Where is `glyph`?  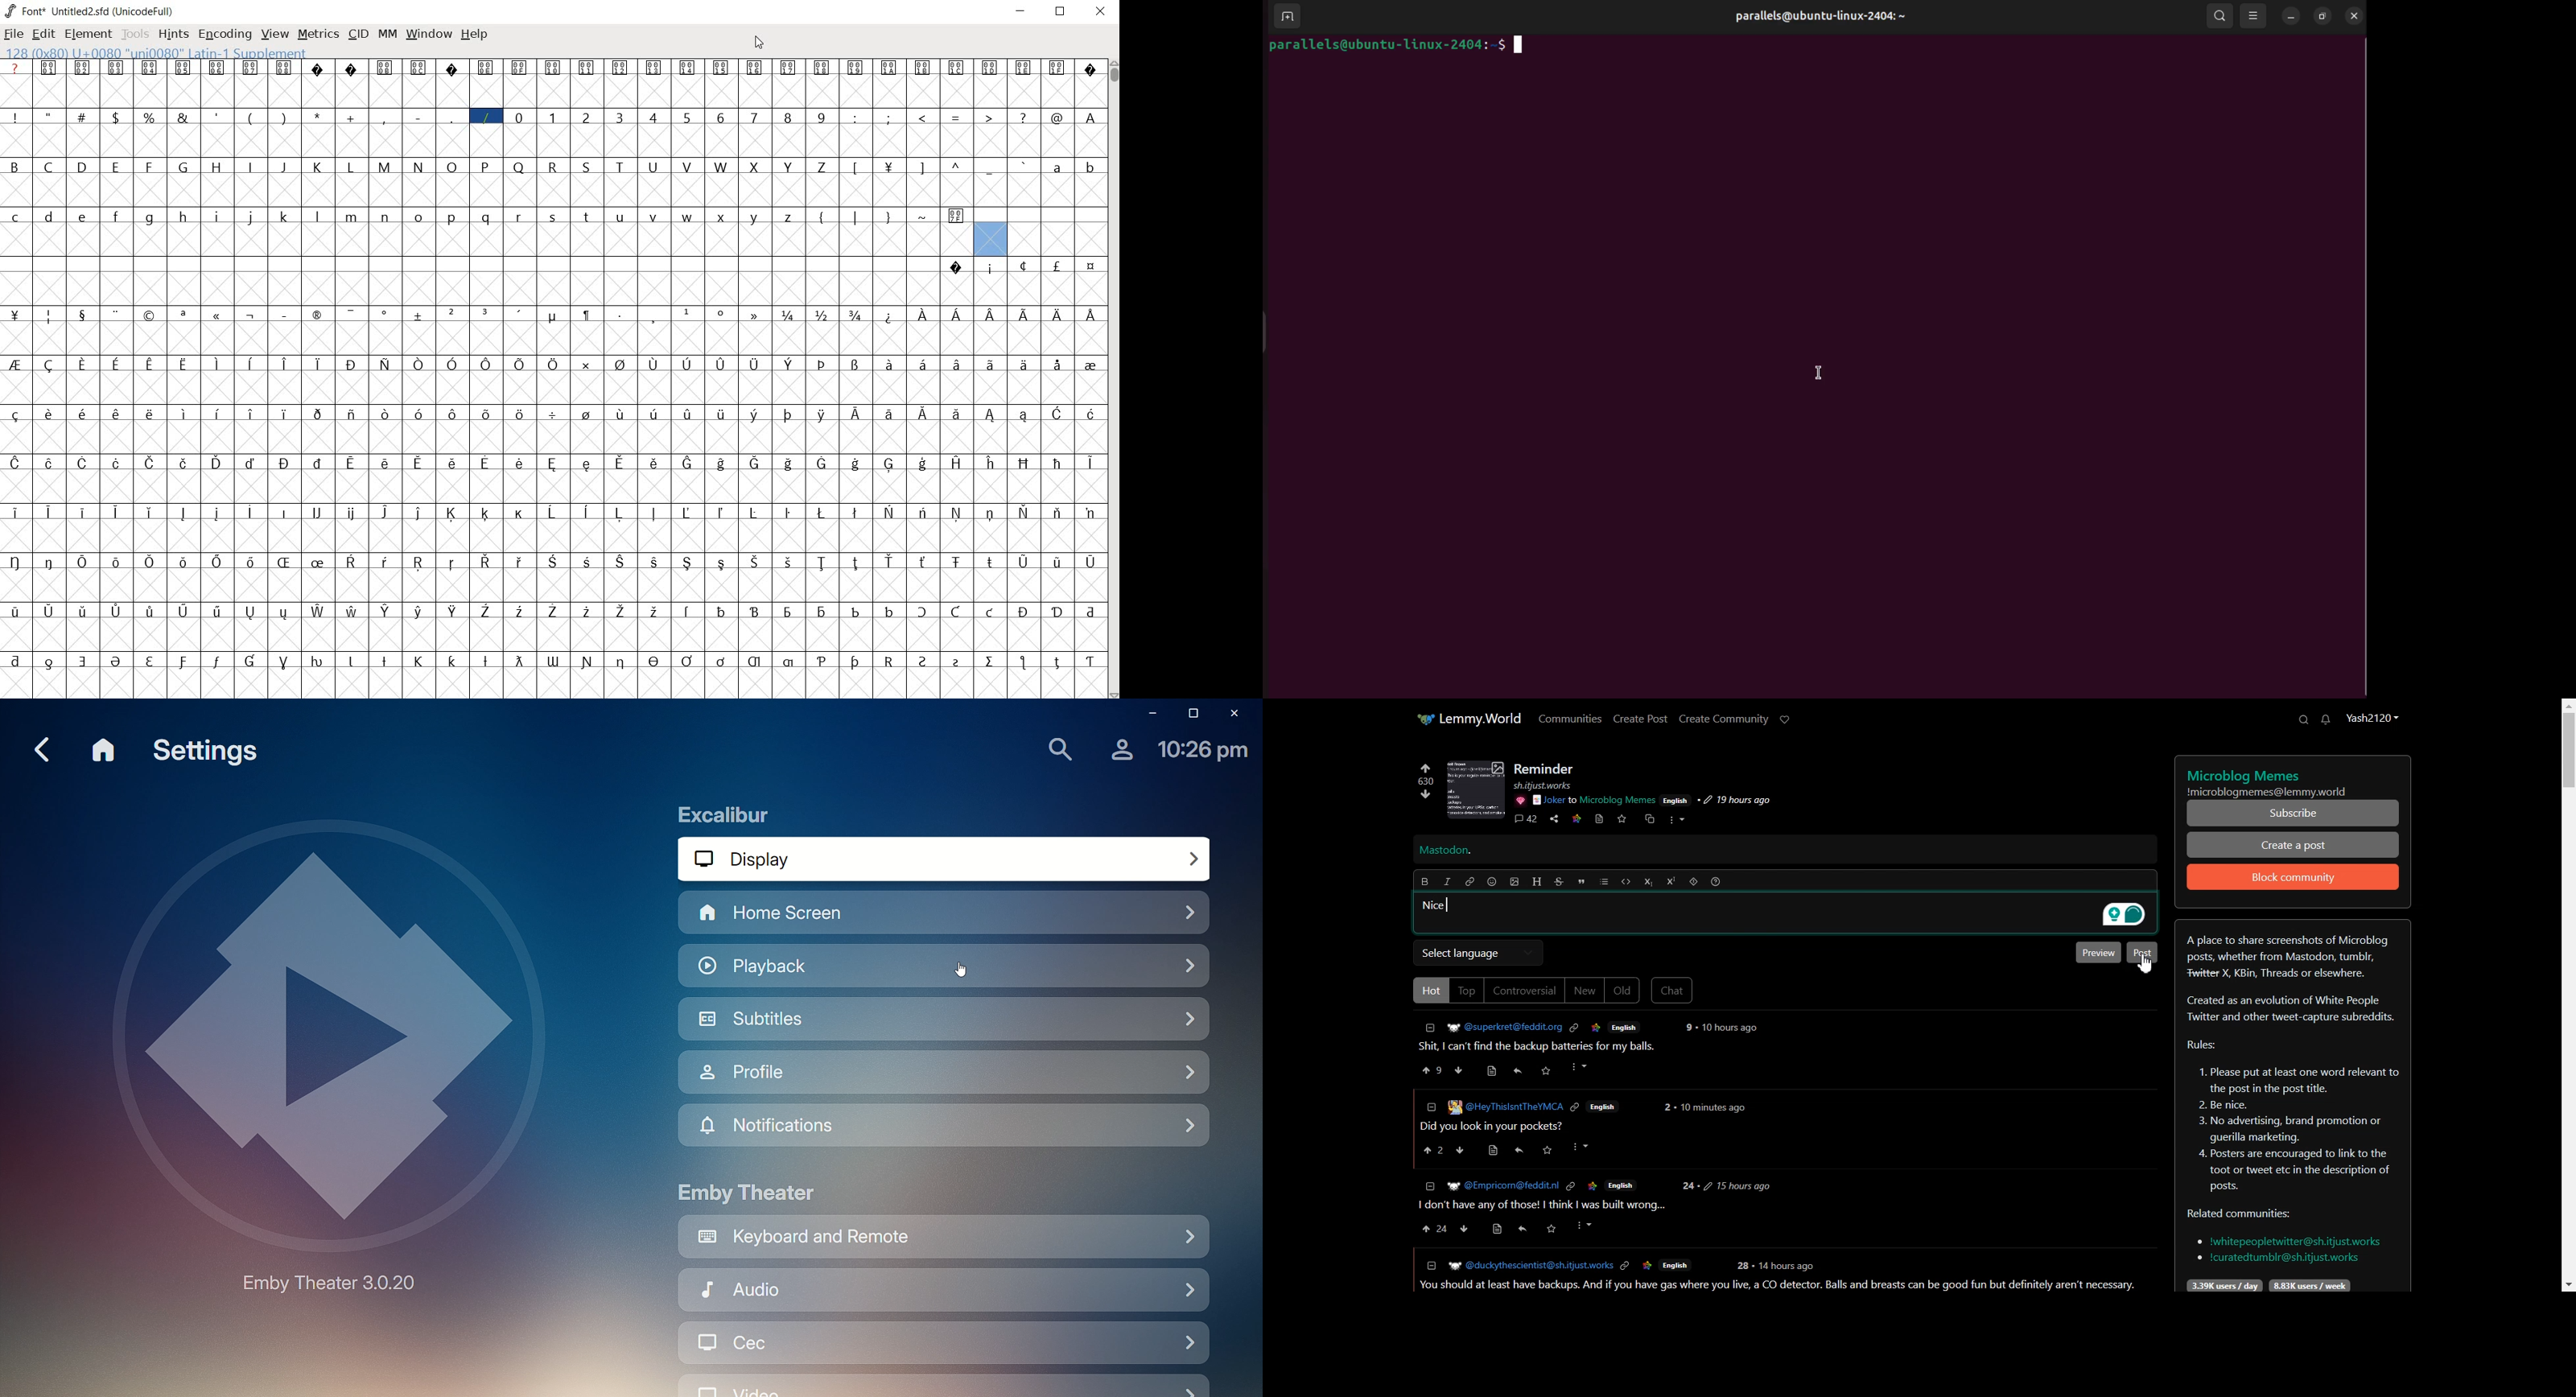
glyph is located at coordinates (150, 414).